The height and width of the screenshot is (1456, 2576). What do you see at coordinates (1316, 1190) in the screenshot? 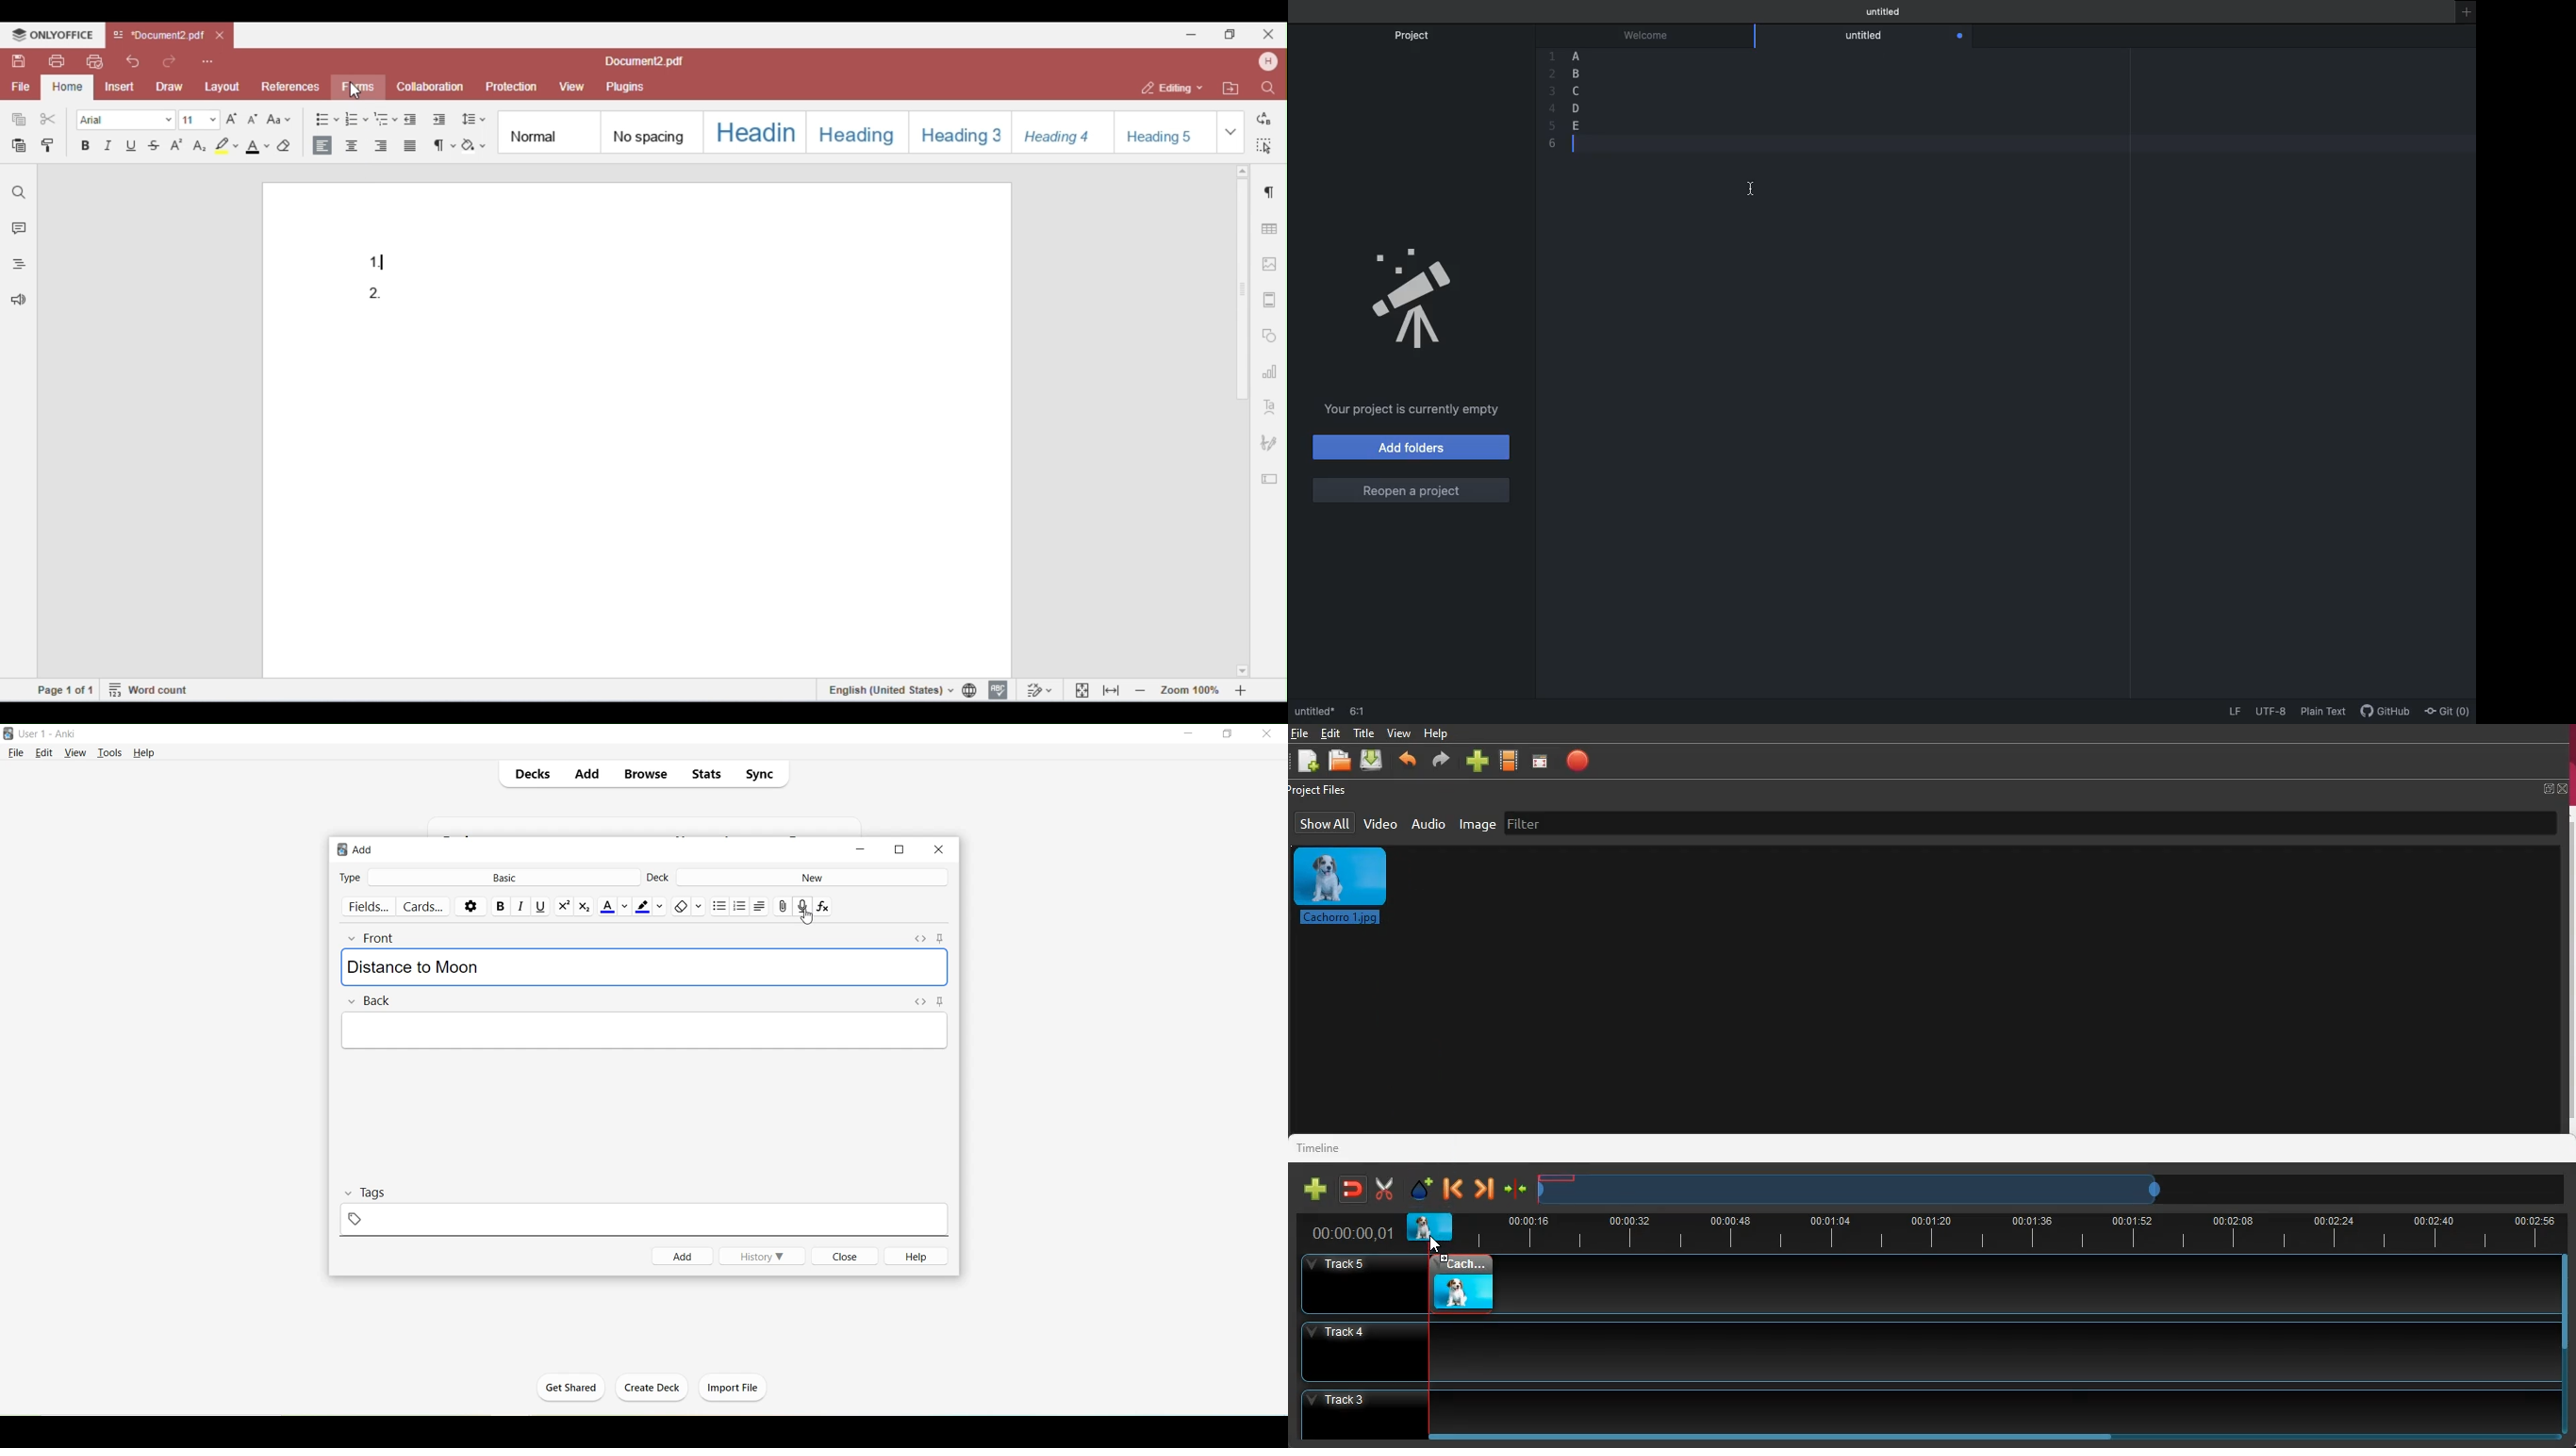
I see `new` at bounding box center [1316, 1190].